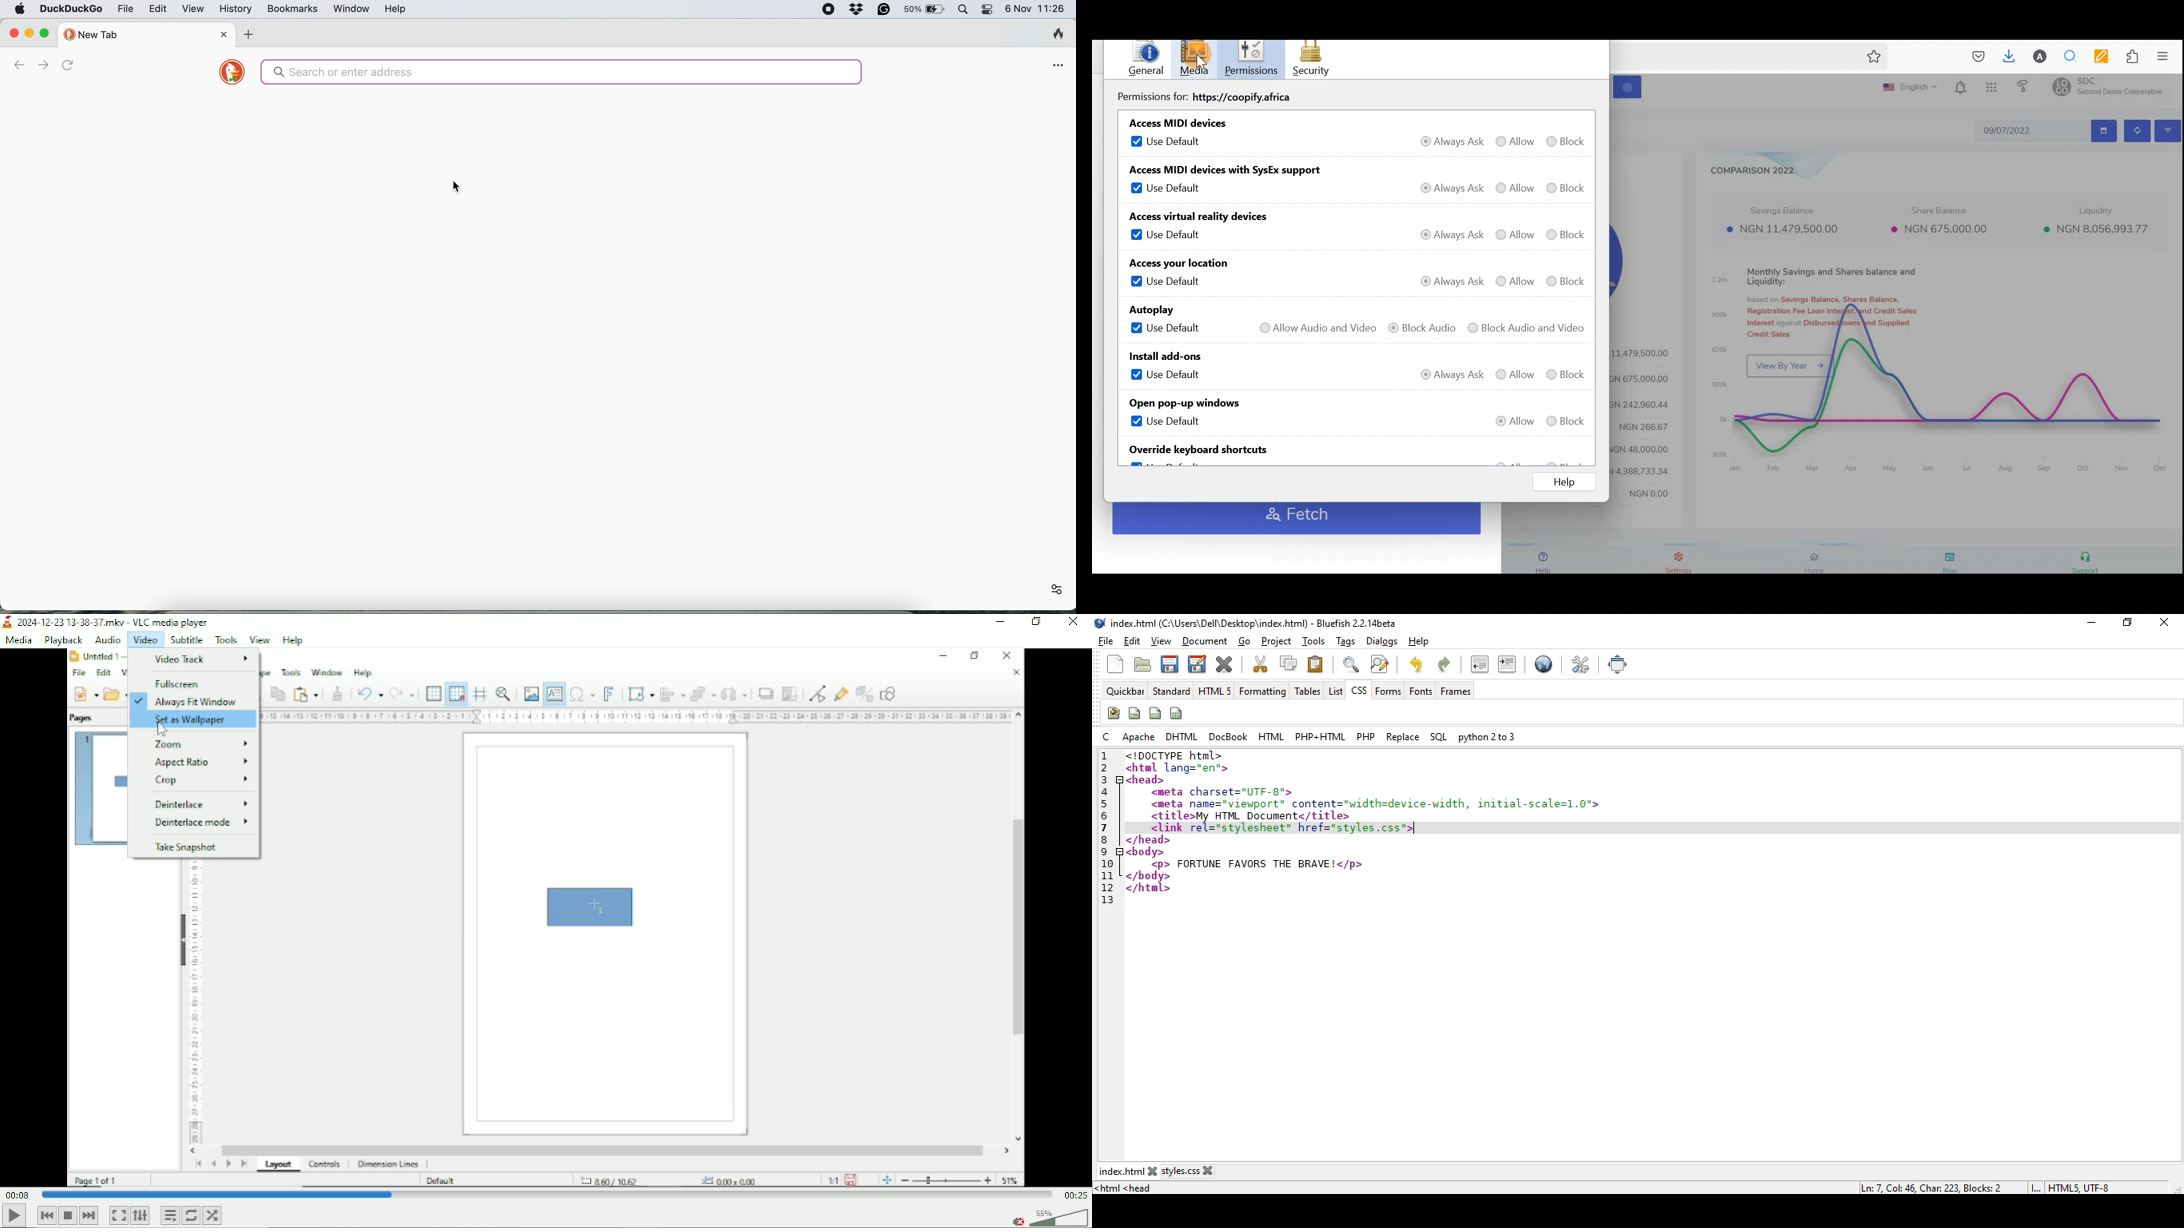  I want to click on Use default, so click(1175, 280).